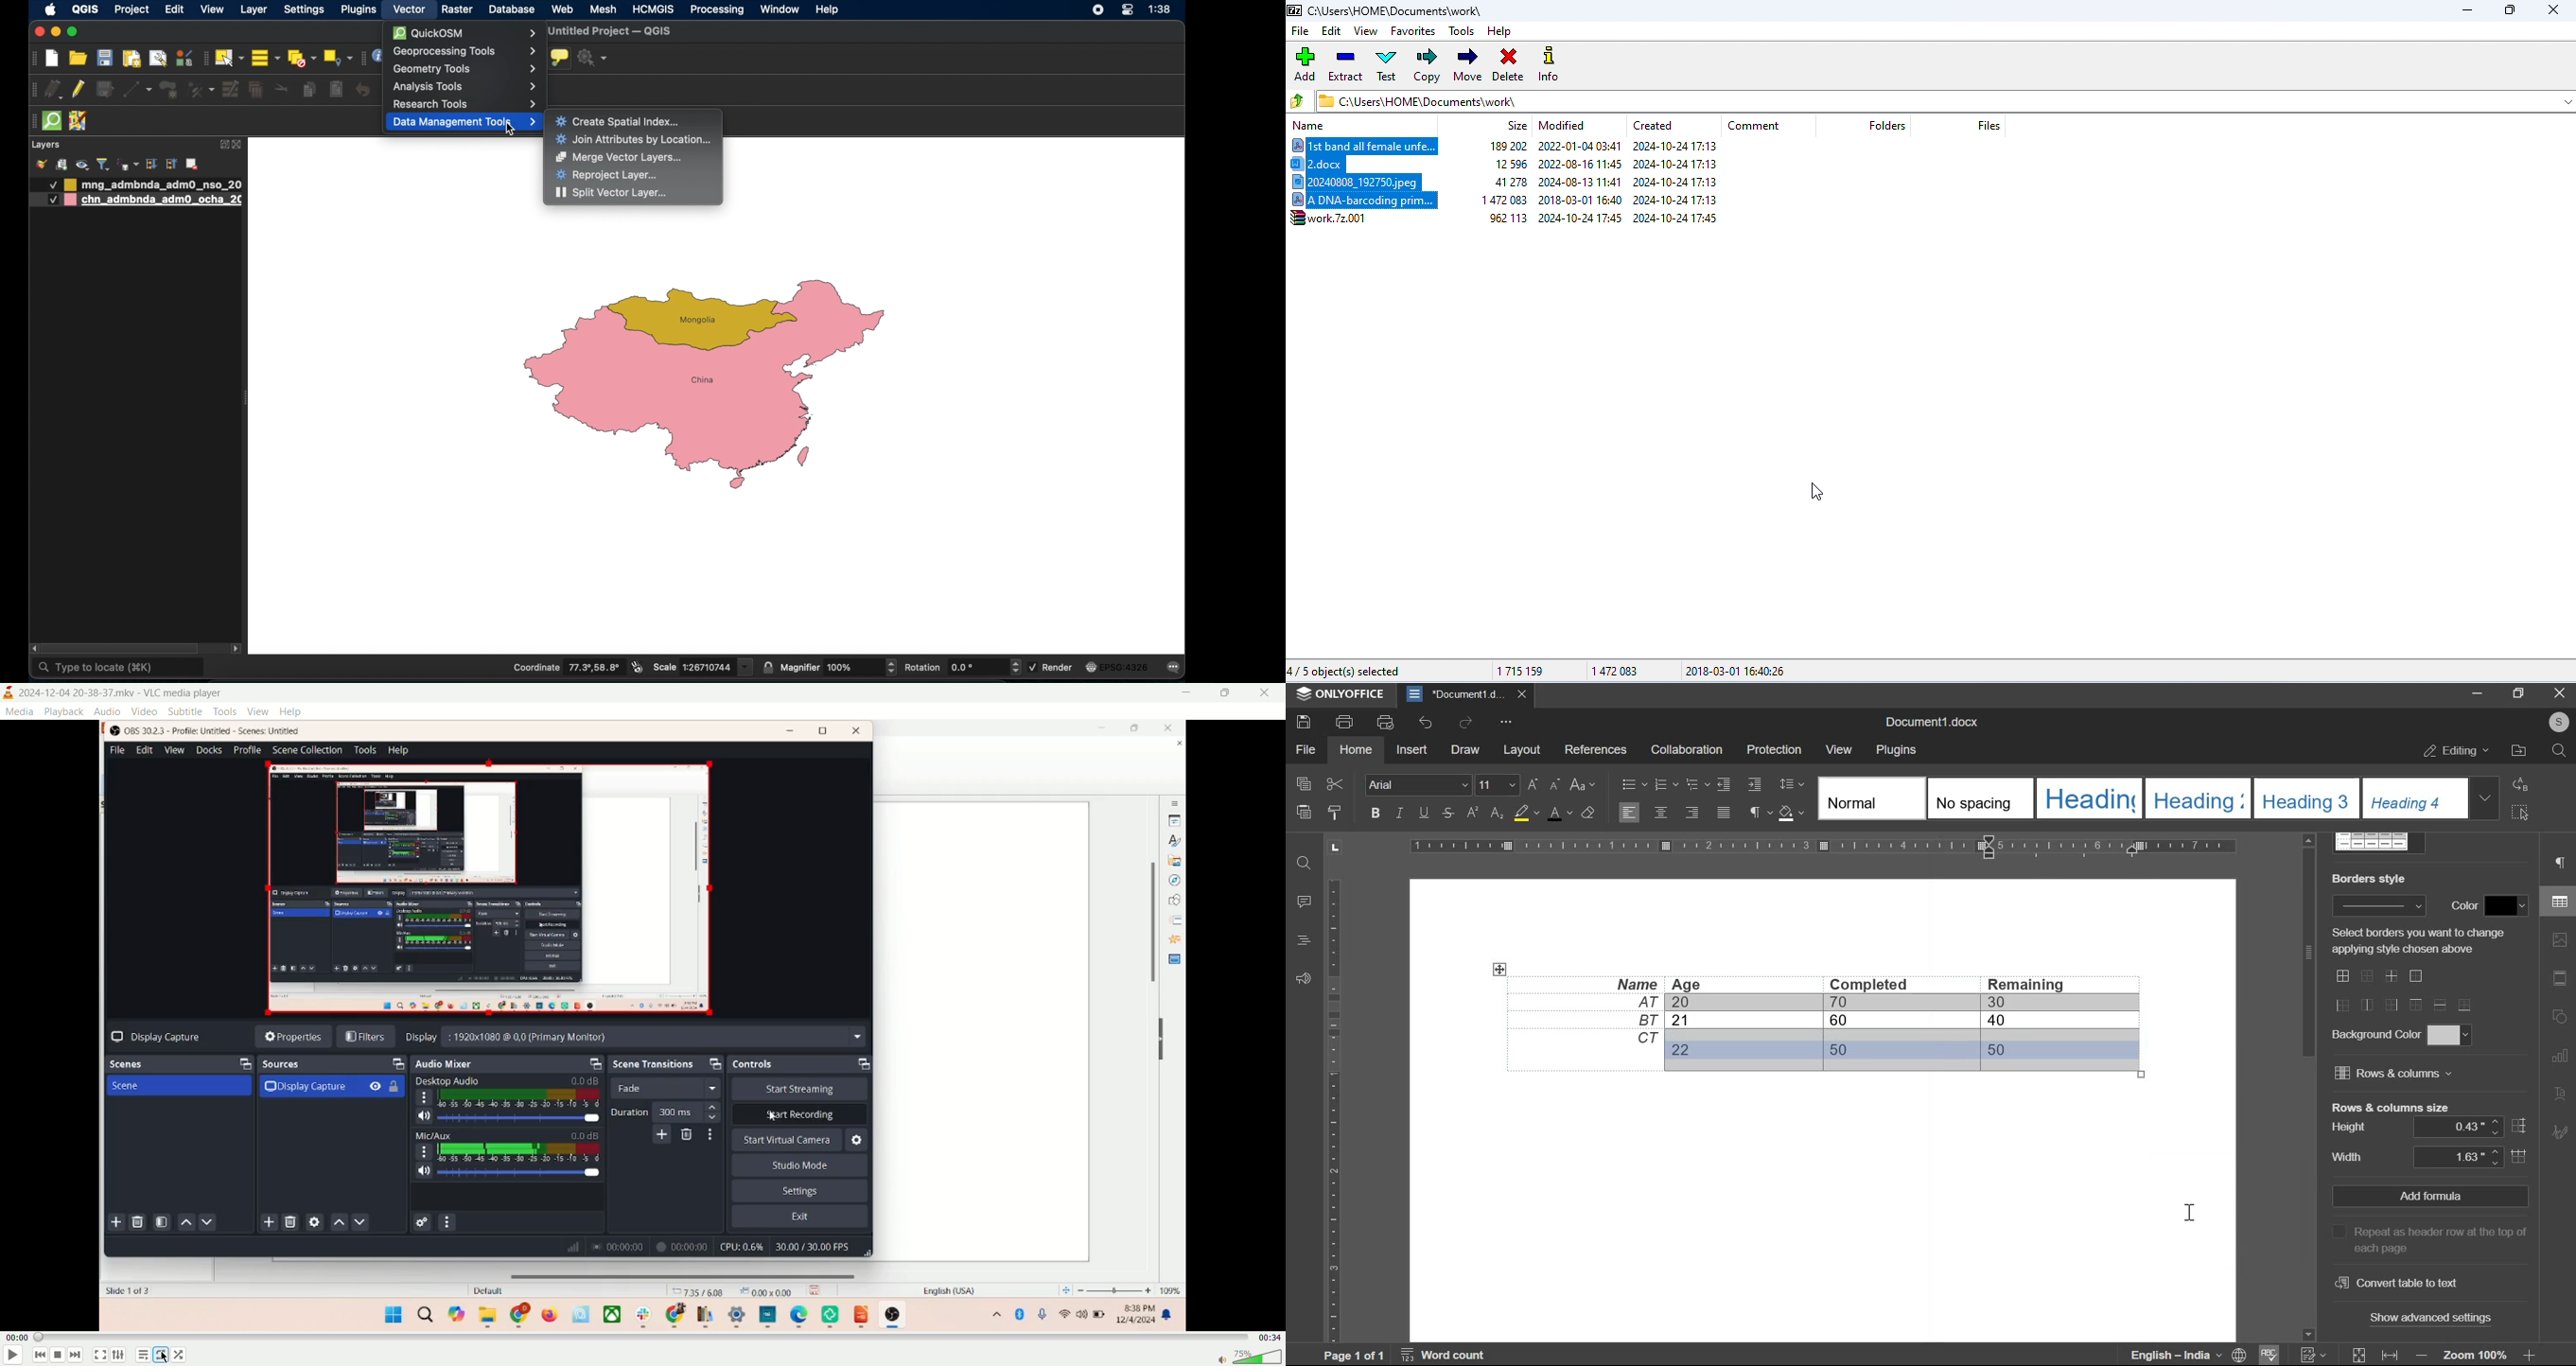 The width and height of the screenshot is (2576, 1372). Describe the element at coordinates (123, 693) in the screenshot. I see `2024-12-04 20-38-37.mkv - VLC media player` at that location.